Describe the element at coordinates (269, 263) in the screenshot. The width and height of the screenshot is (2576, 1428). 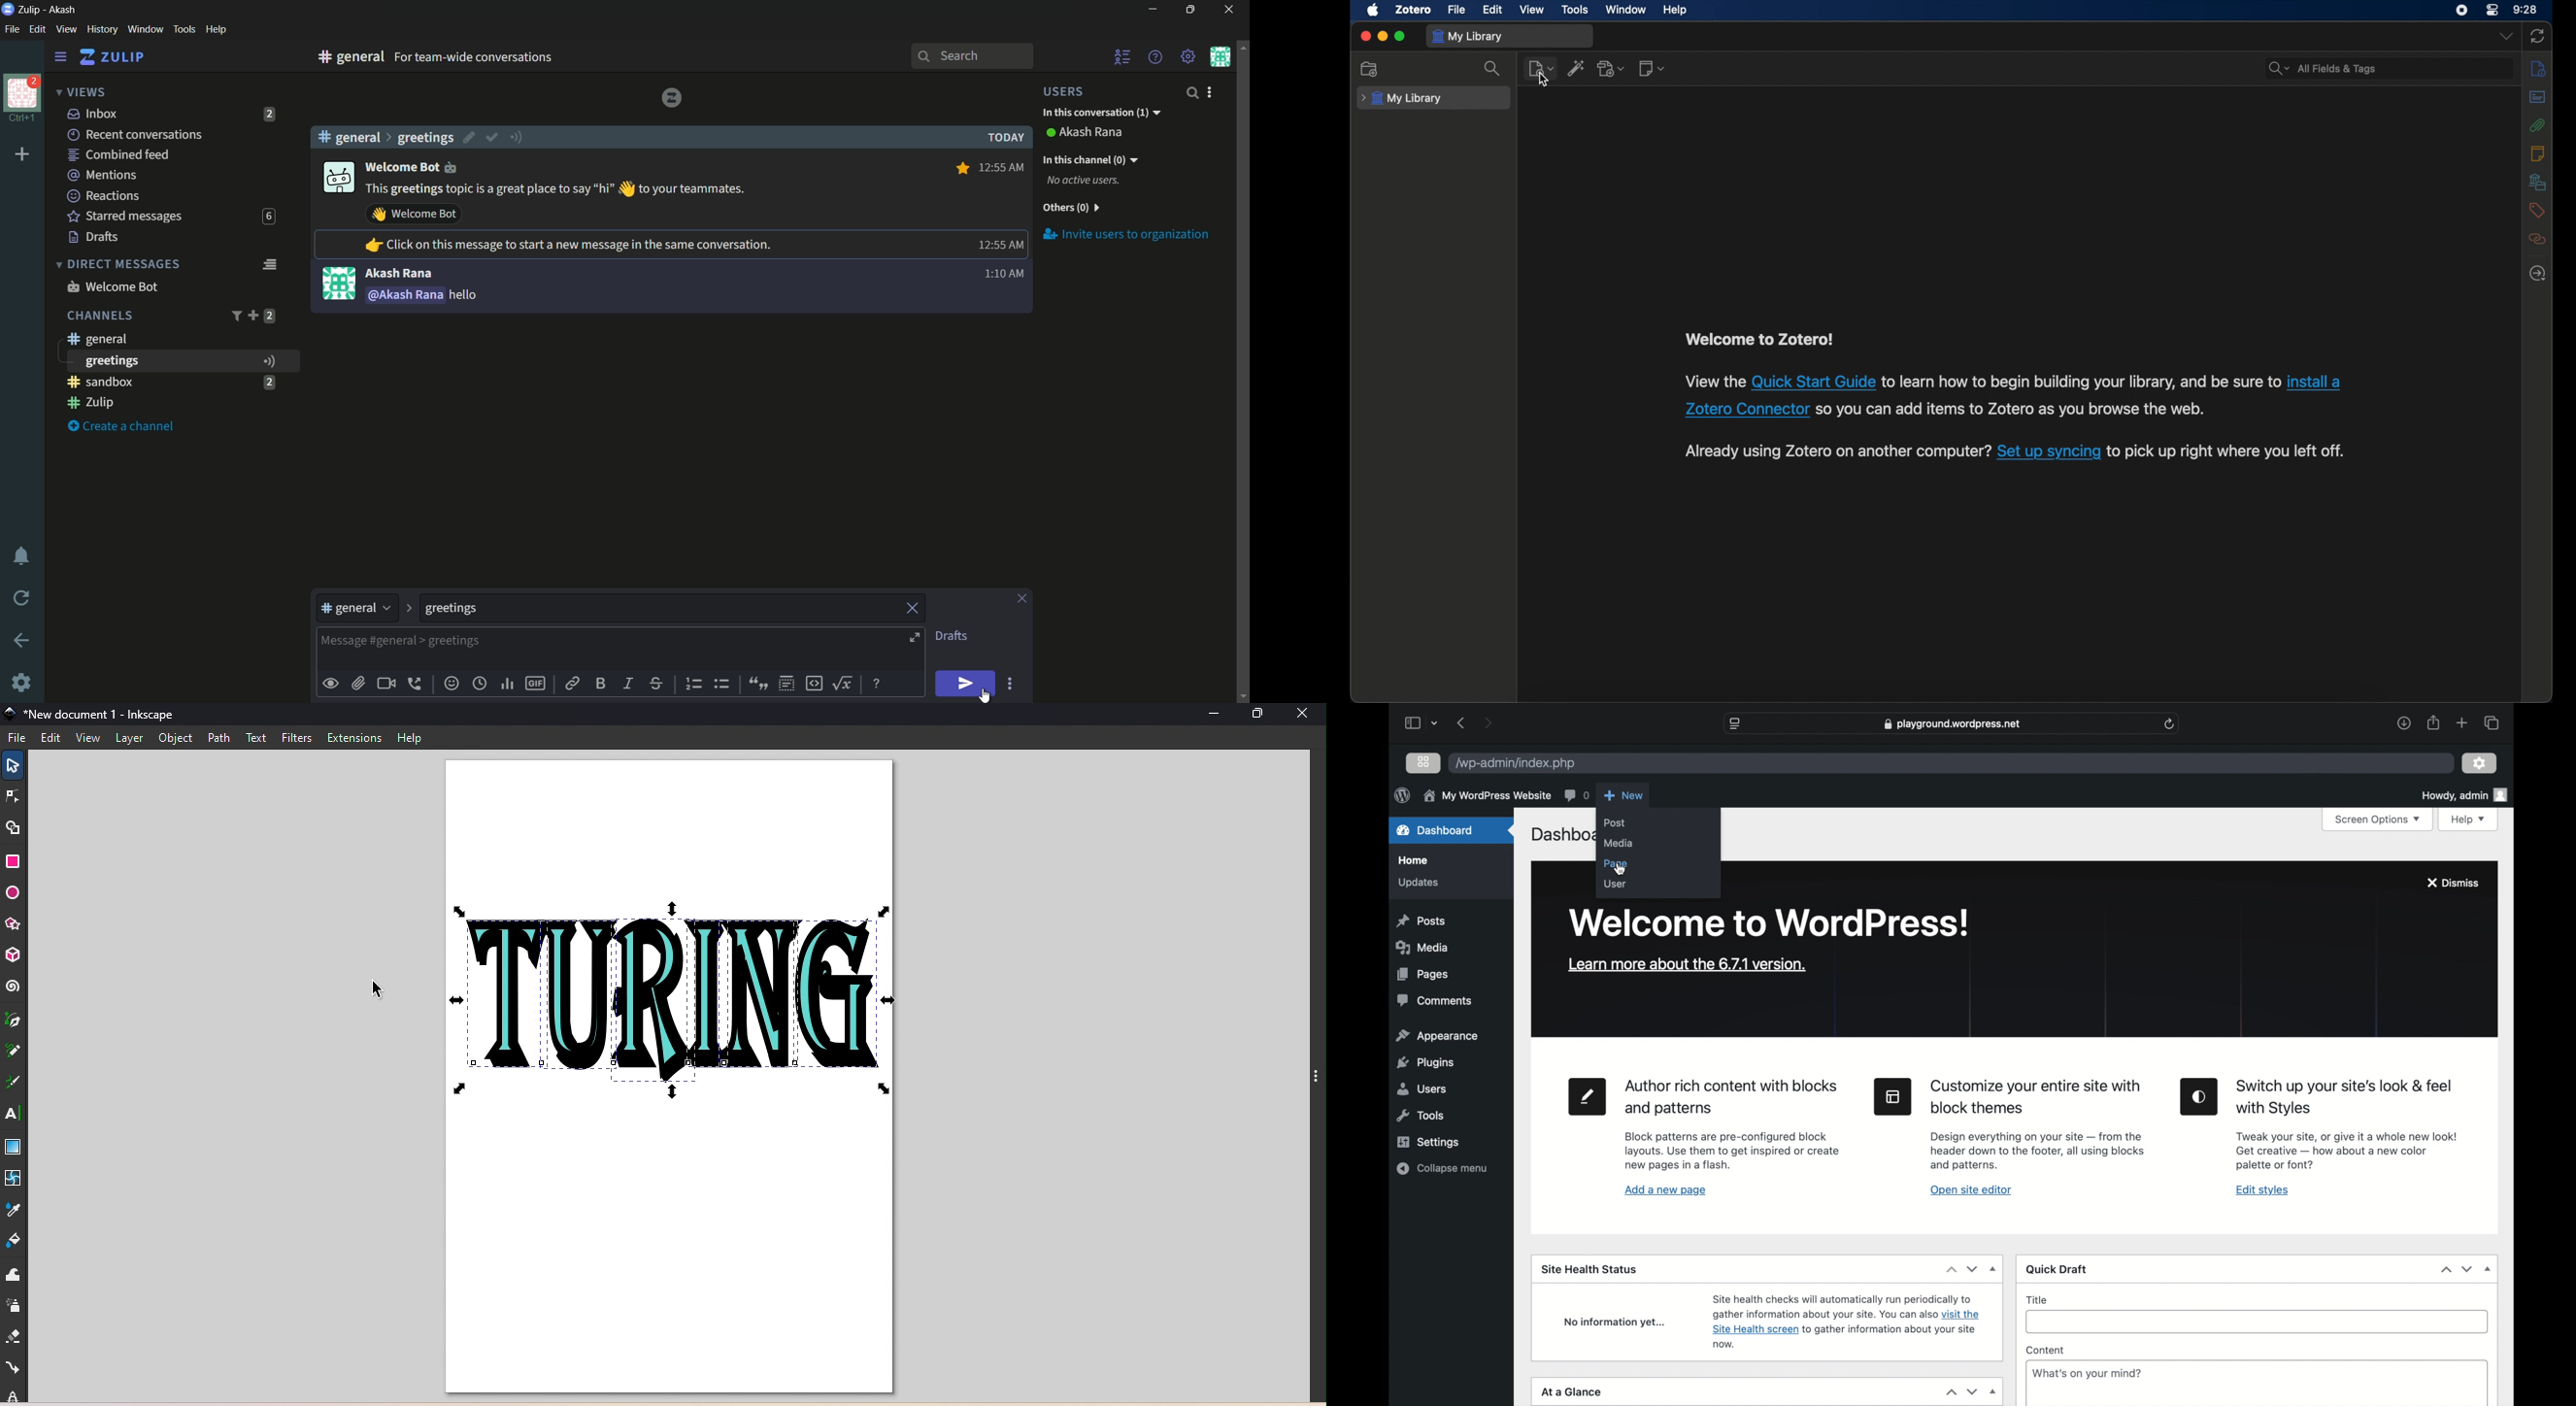
I see `direct message feed` at that location.